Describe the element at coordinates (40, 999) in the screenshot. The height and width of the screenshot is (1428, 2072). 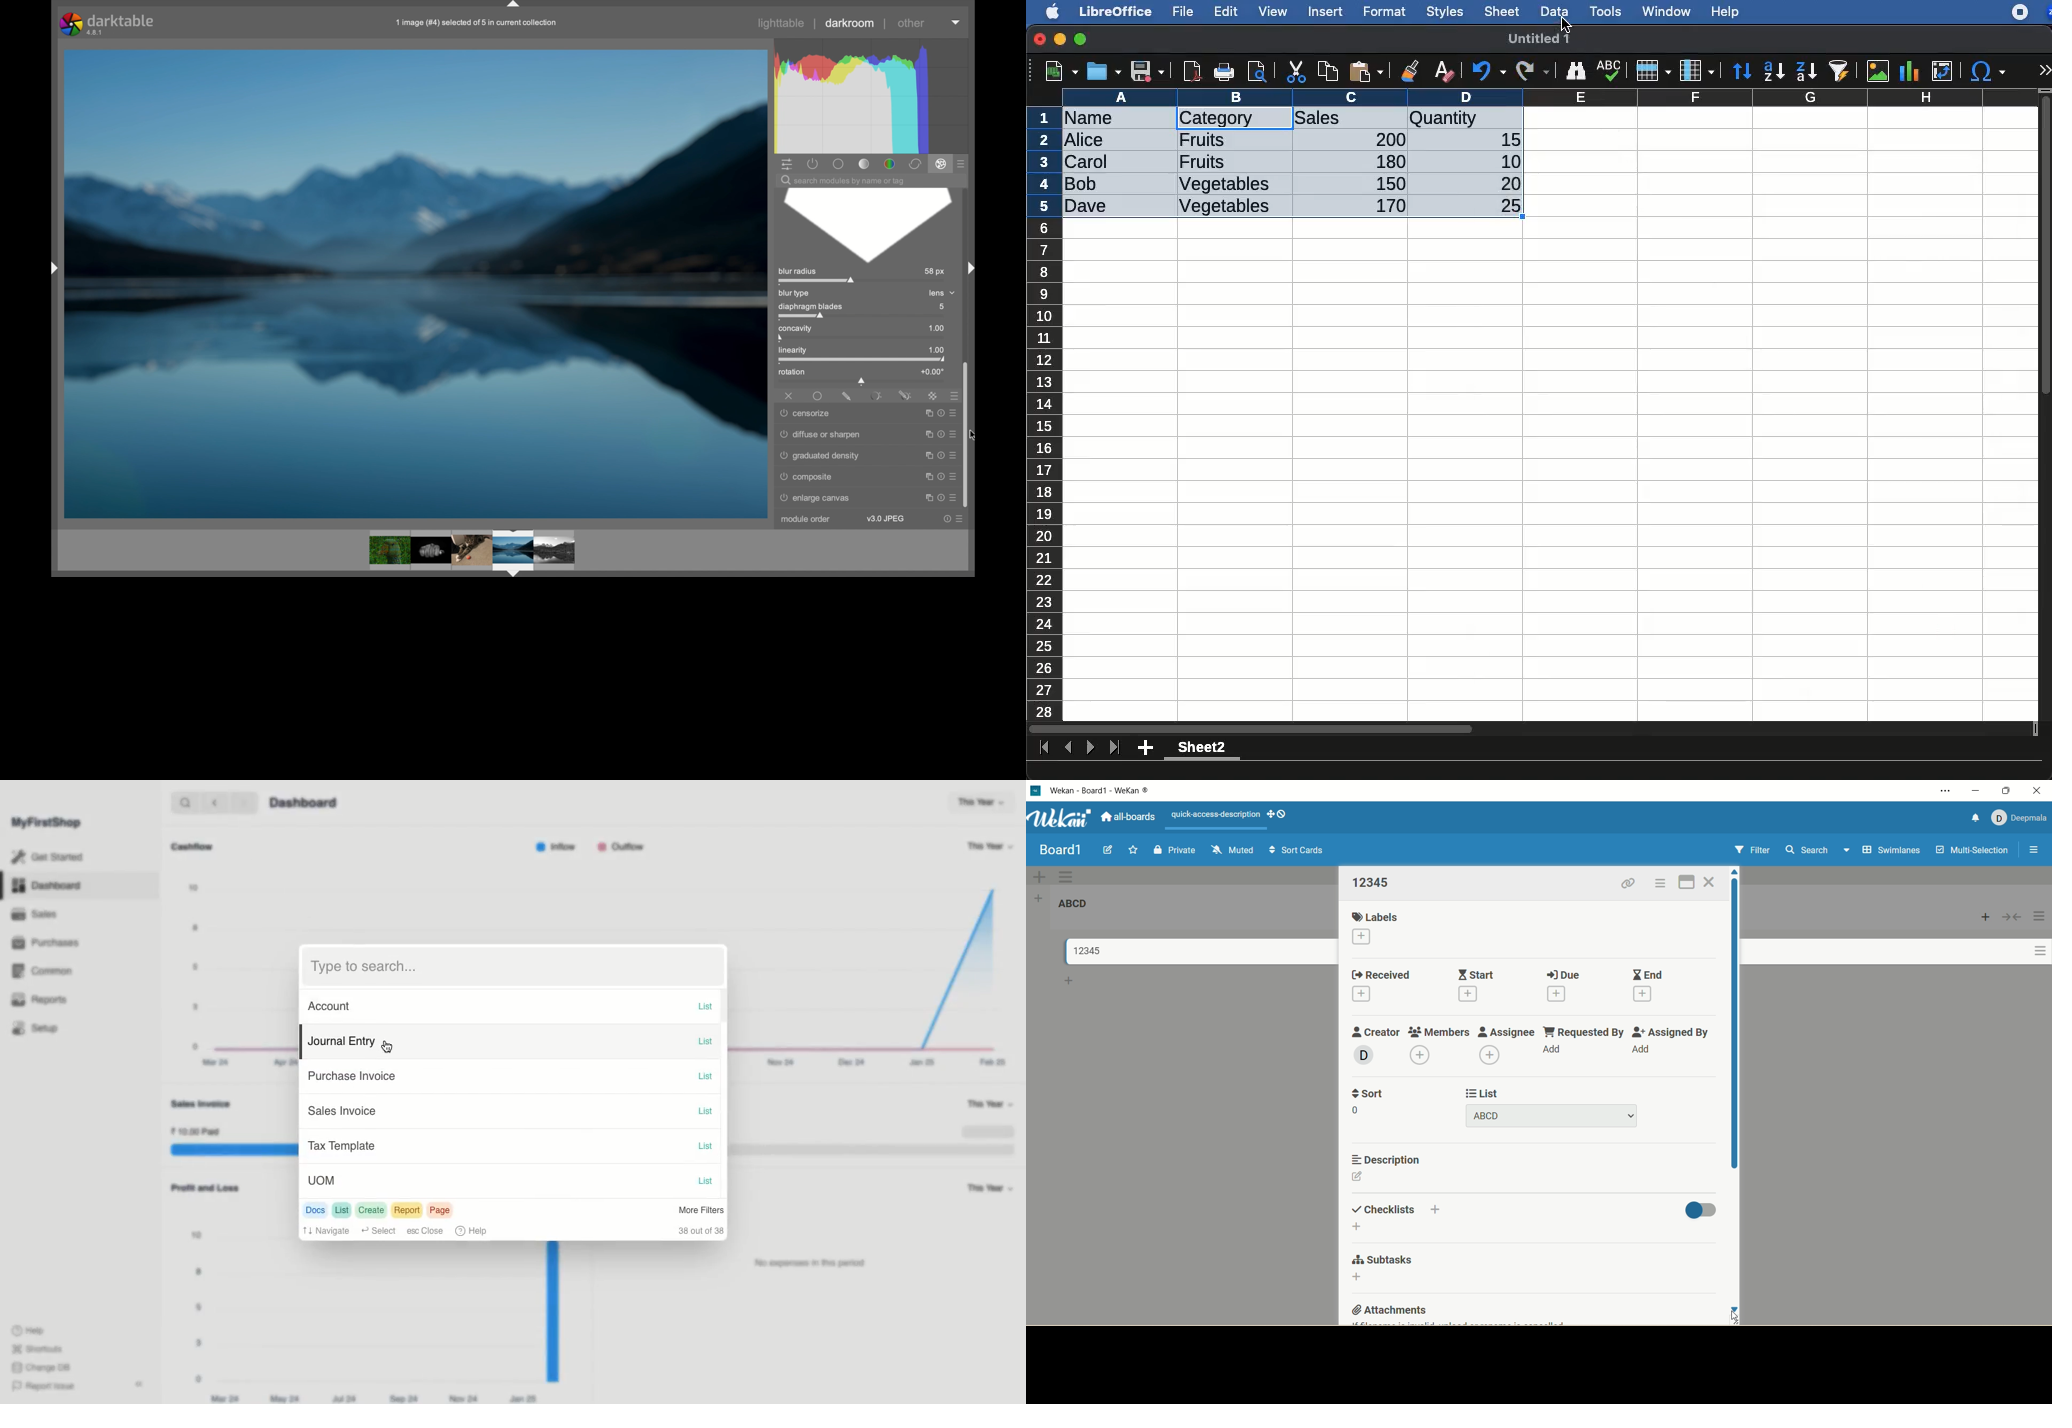
I see `Reports` at that location.